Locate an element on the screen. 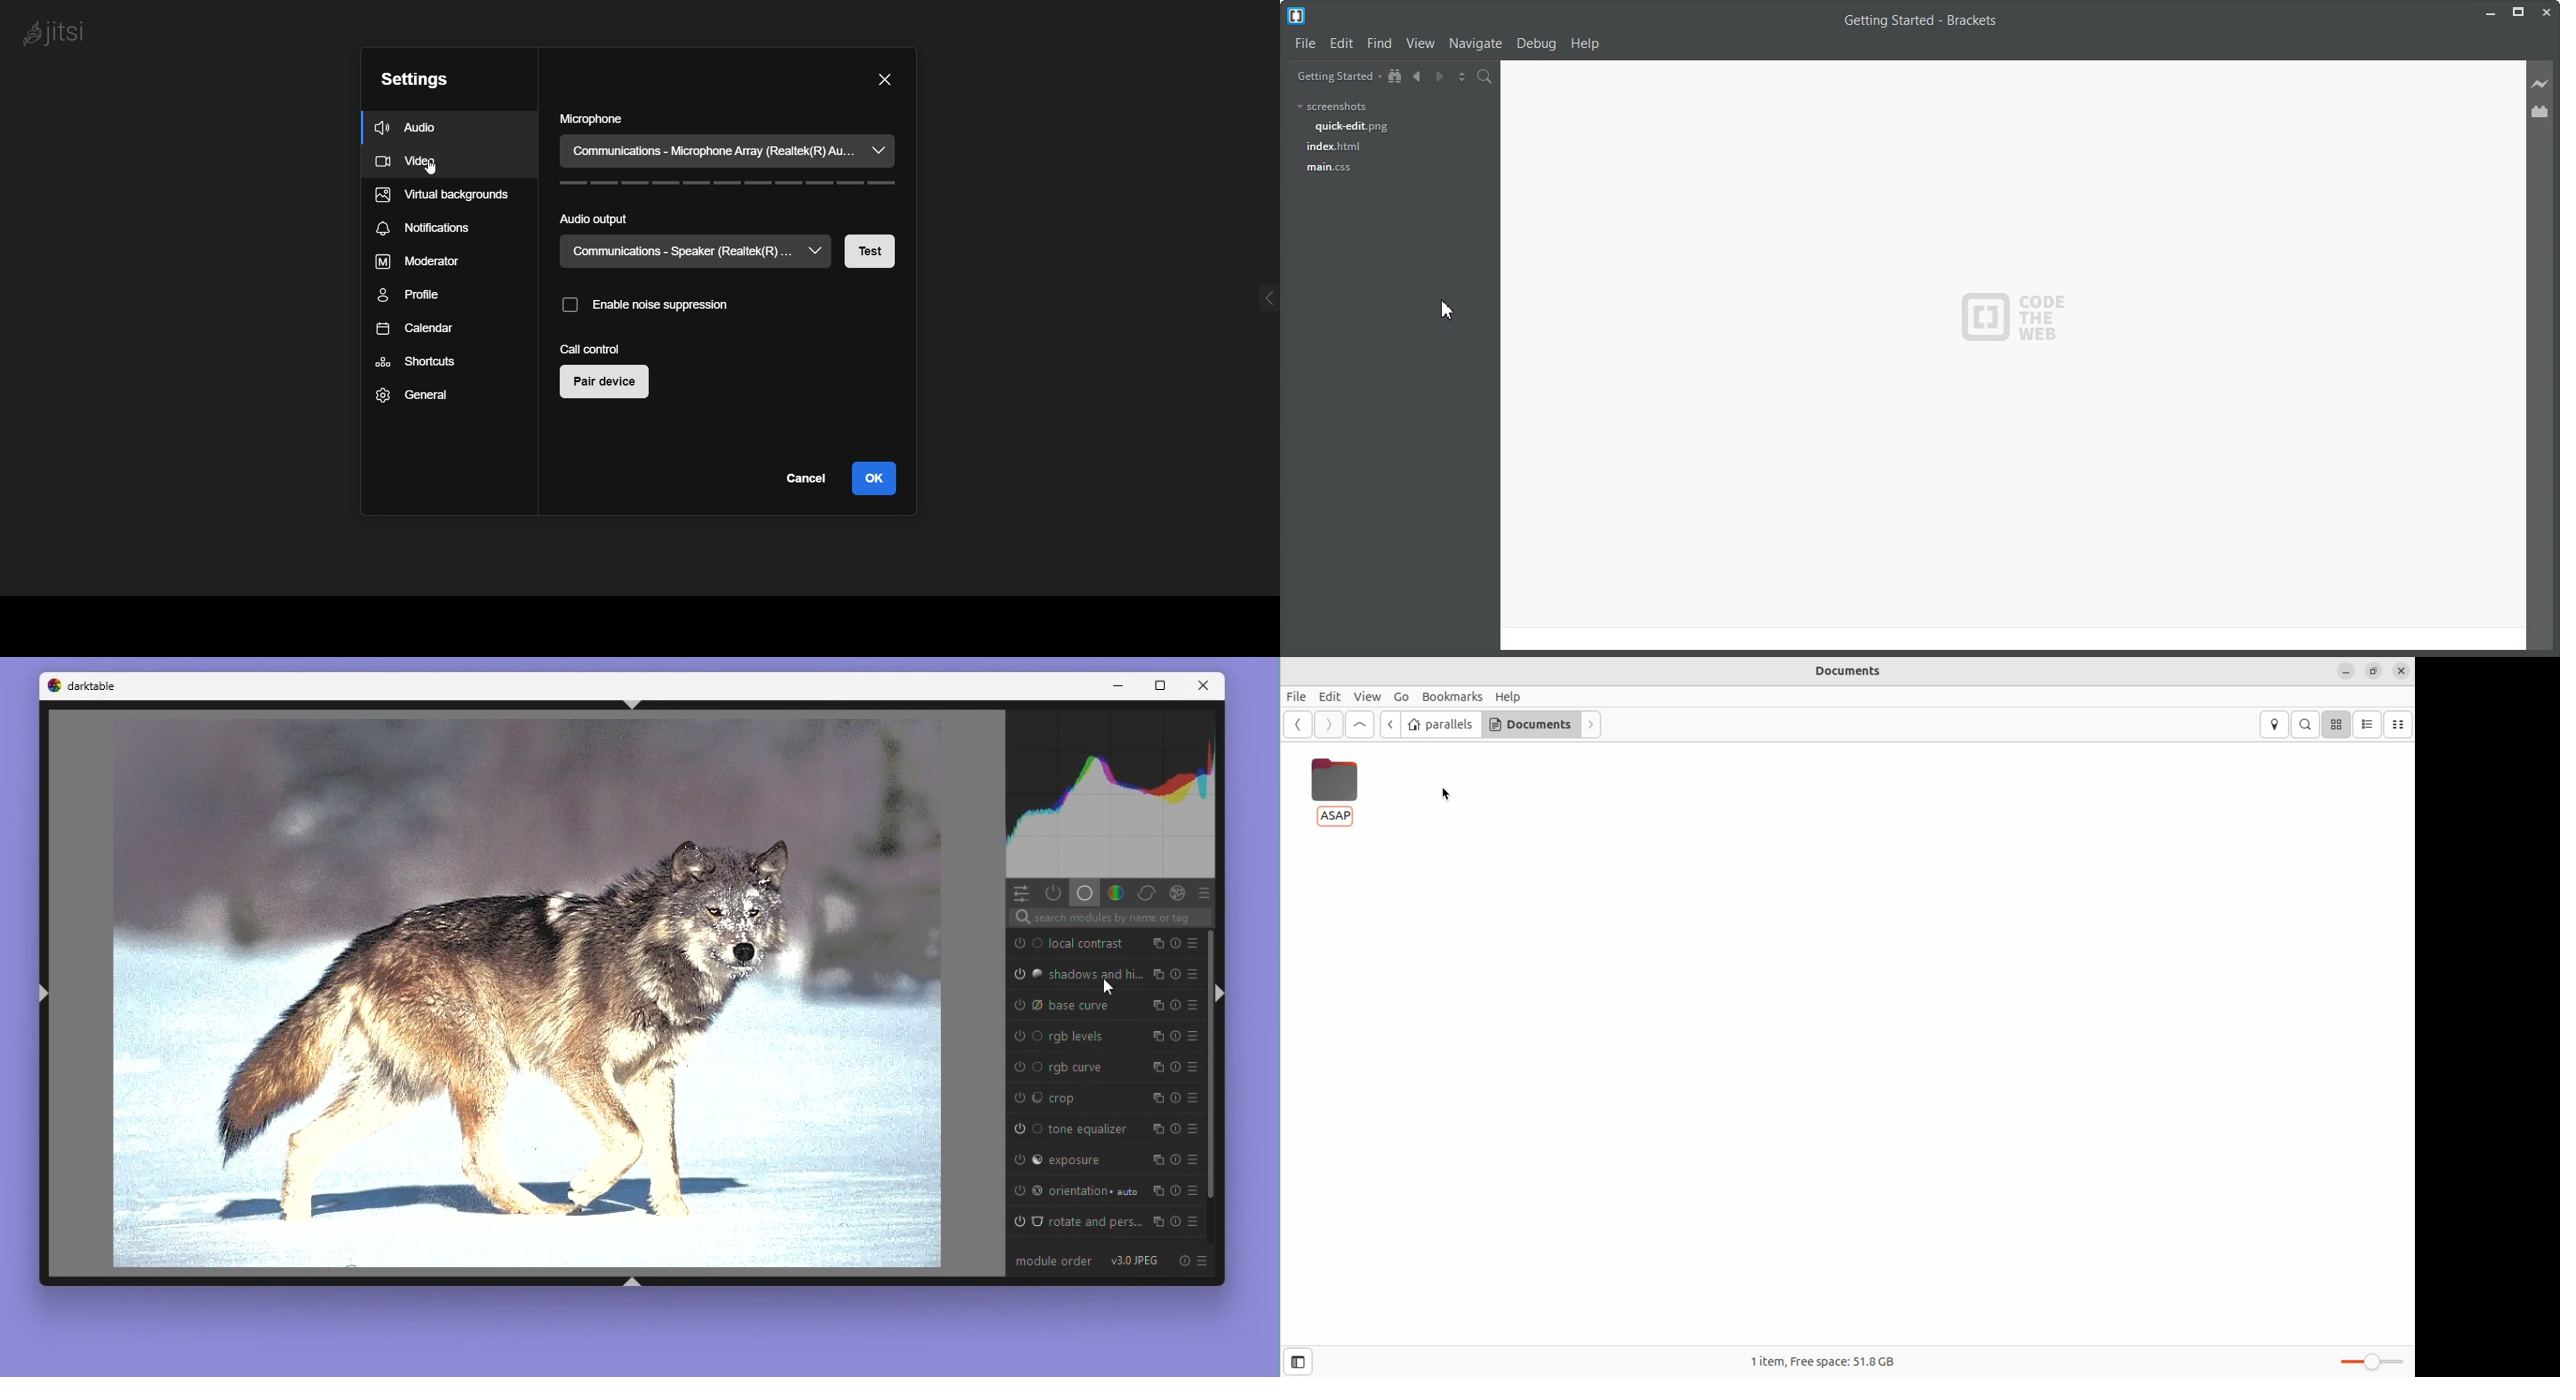  rotate and pers... is located at coordinates (1096, 1220).